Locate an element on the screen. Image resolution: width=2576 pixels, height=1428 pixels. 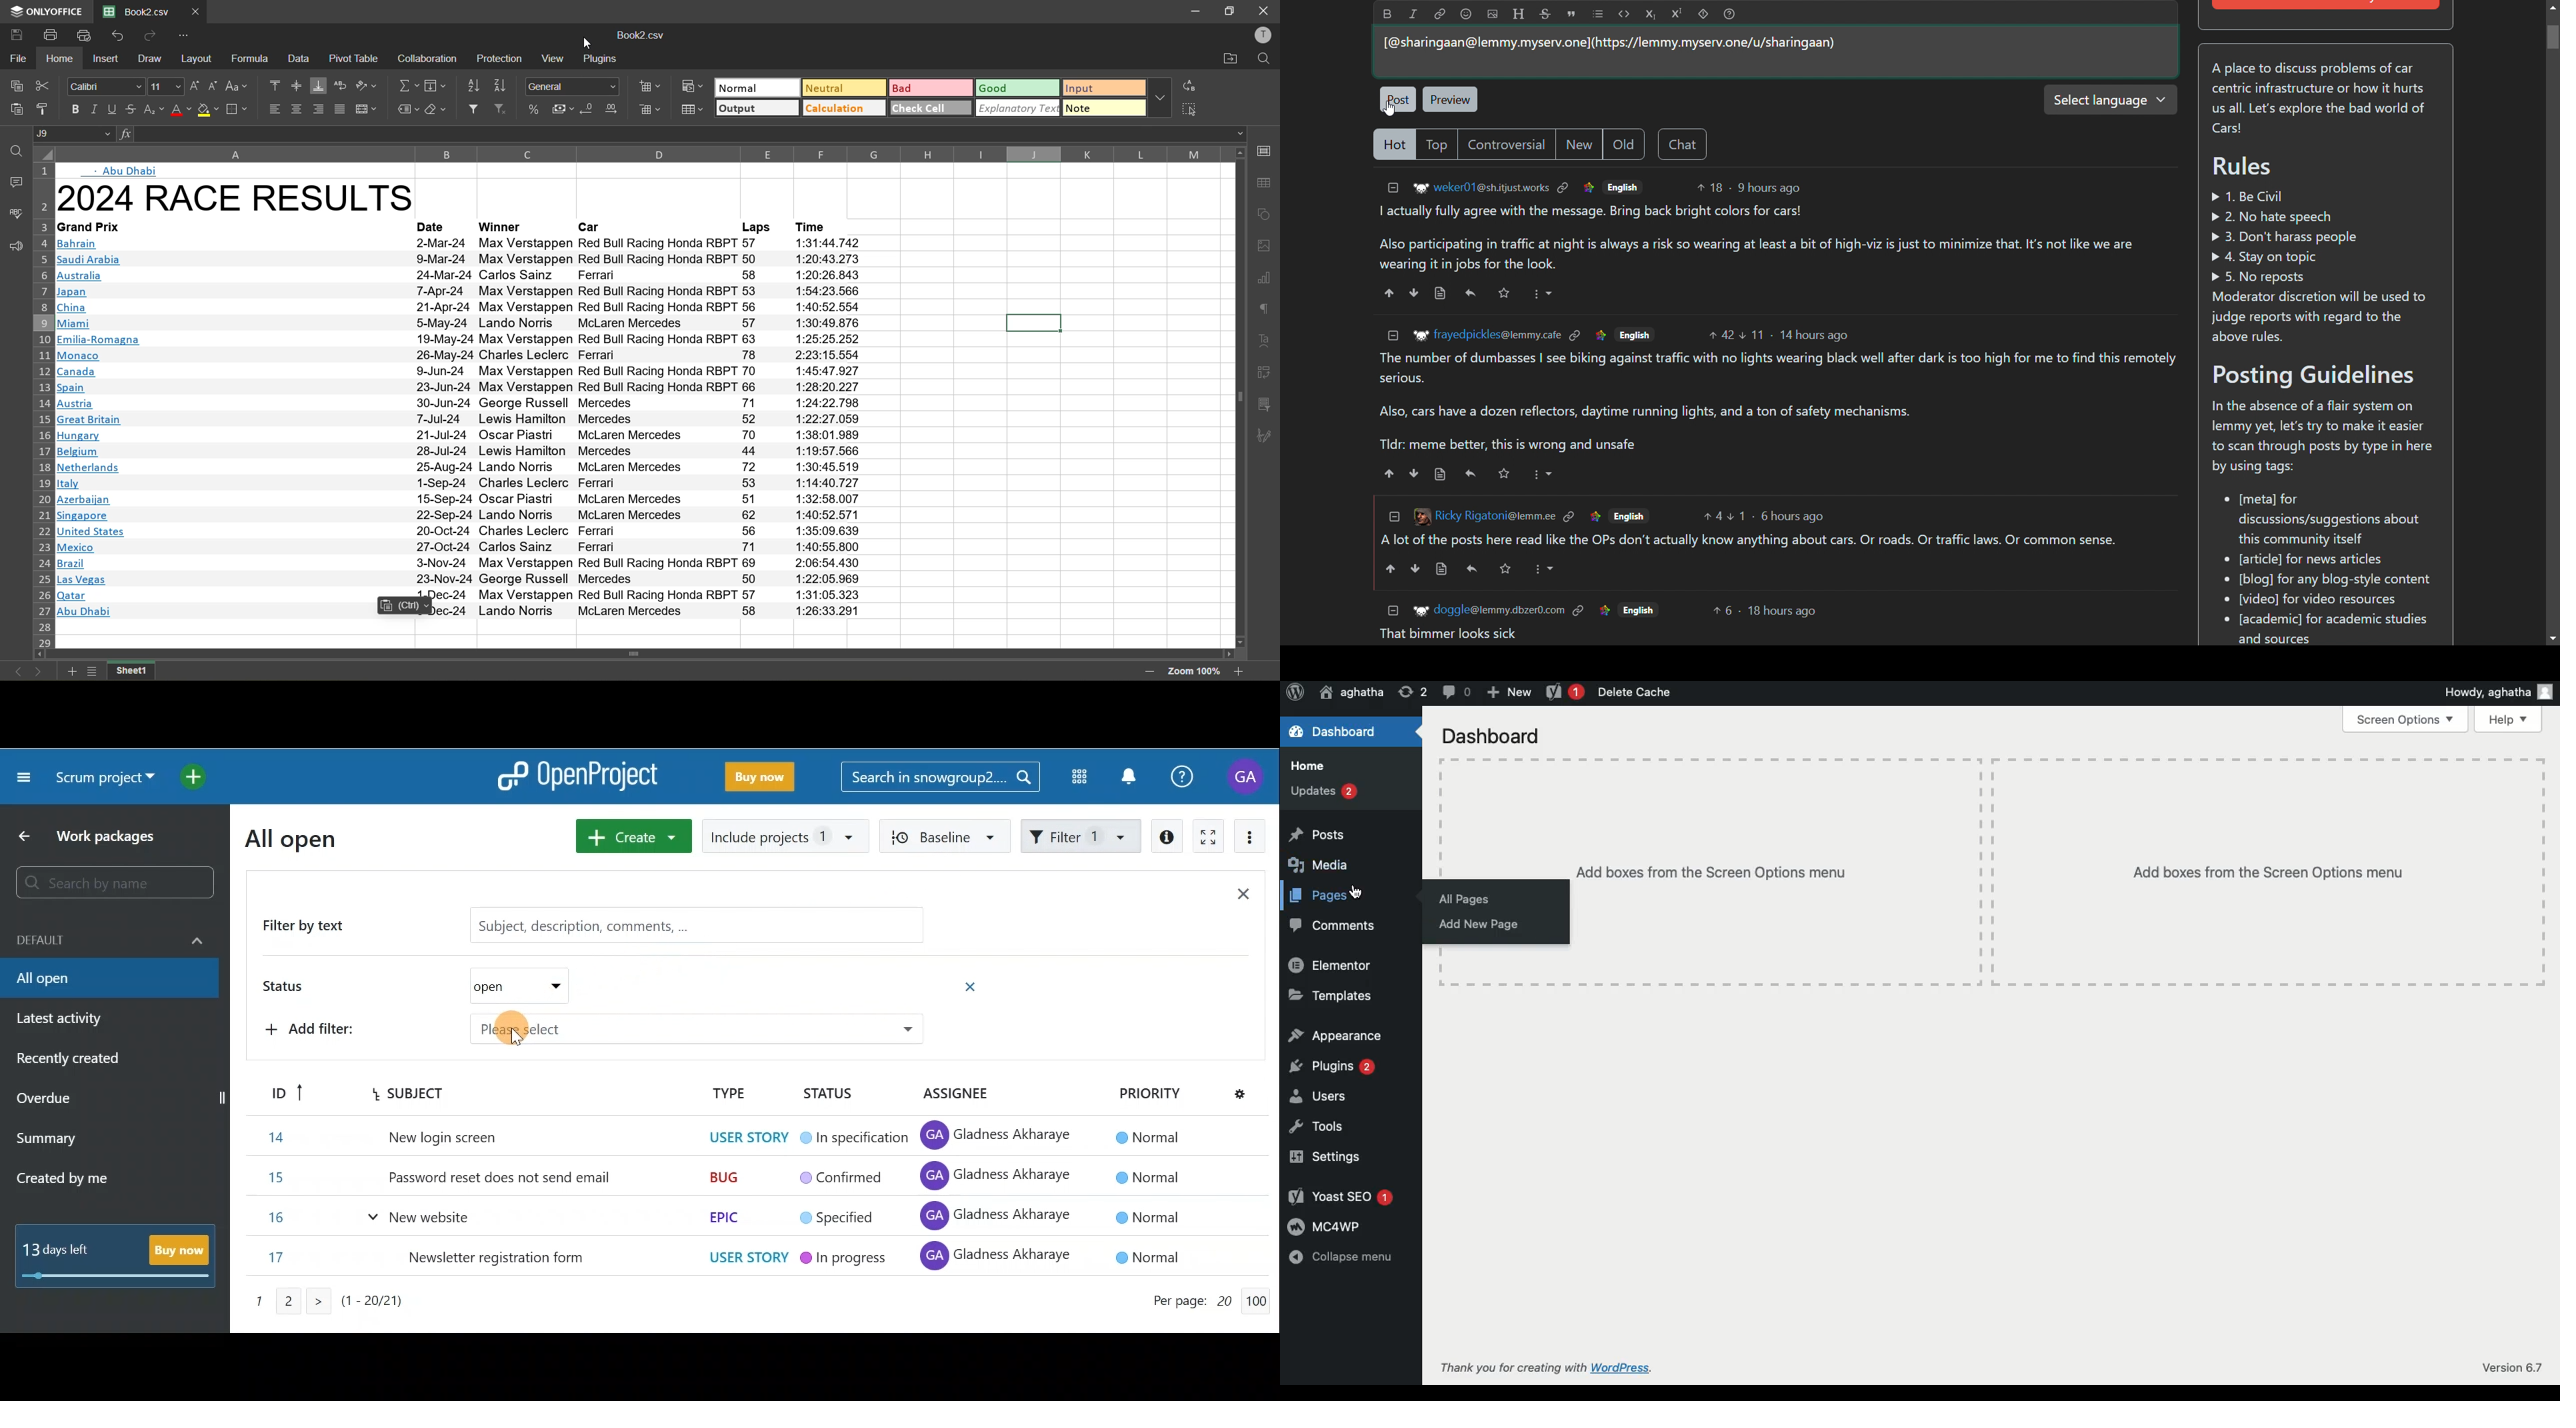
text info is located at coordinates (459, 276).